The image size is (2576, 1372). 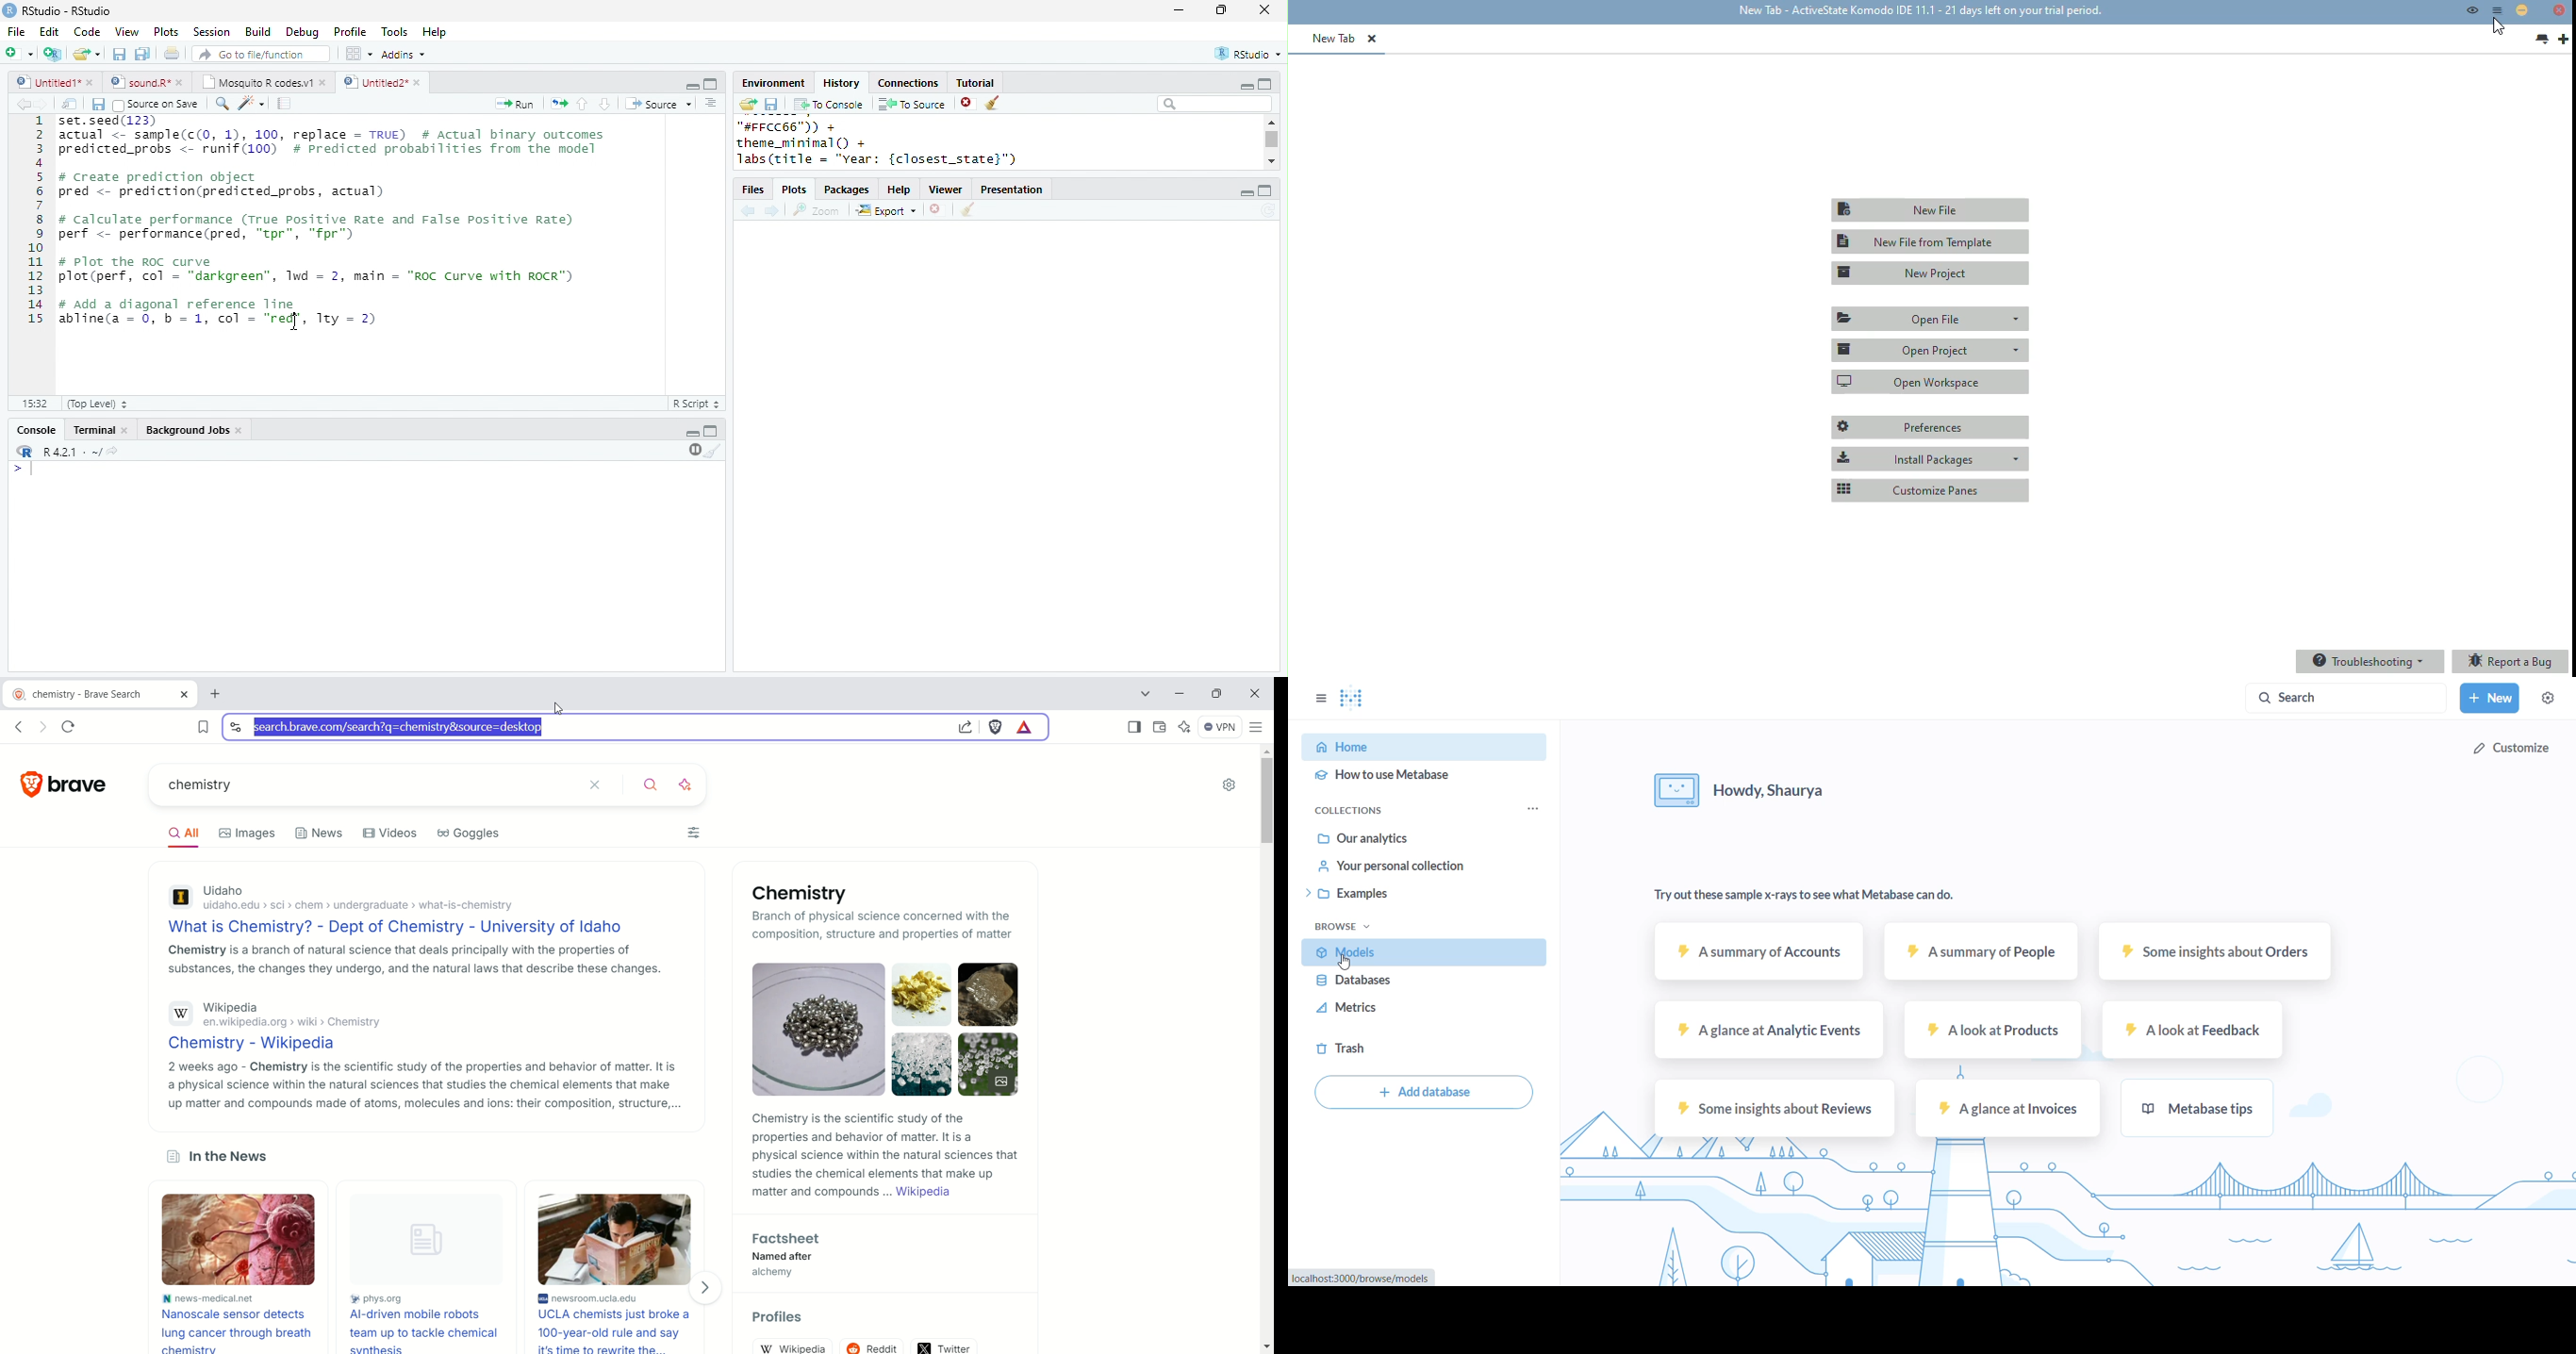 I want to click on images, so click(x=247, y=835).